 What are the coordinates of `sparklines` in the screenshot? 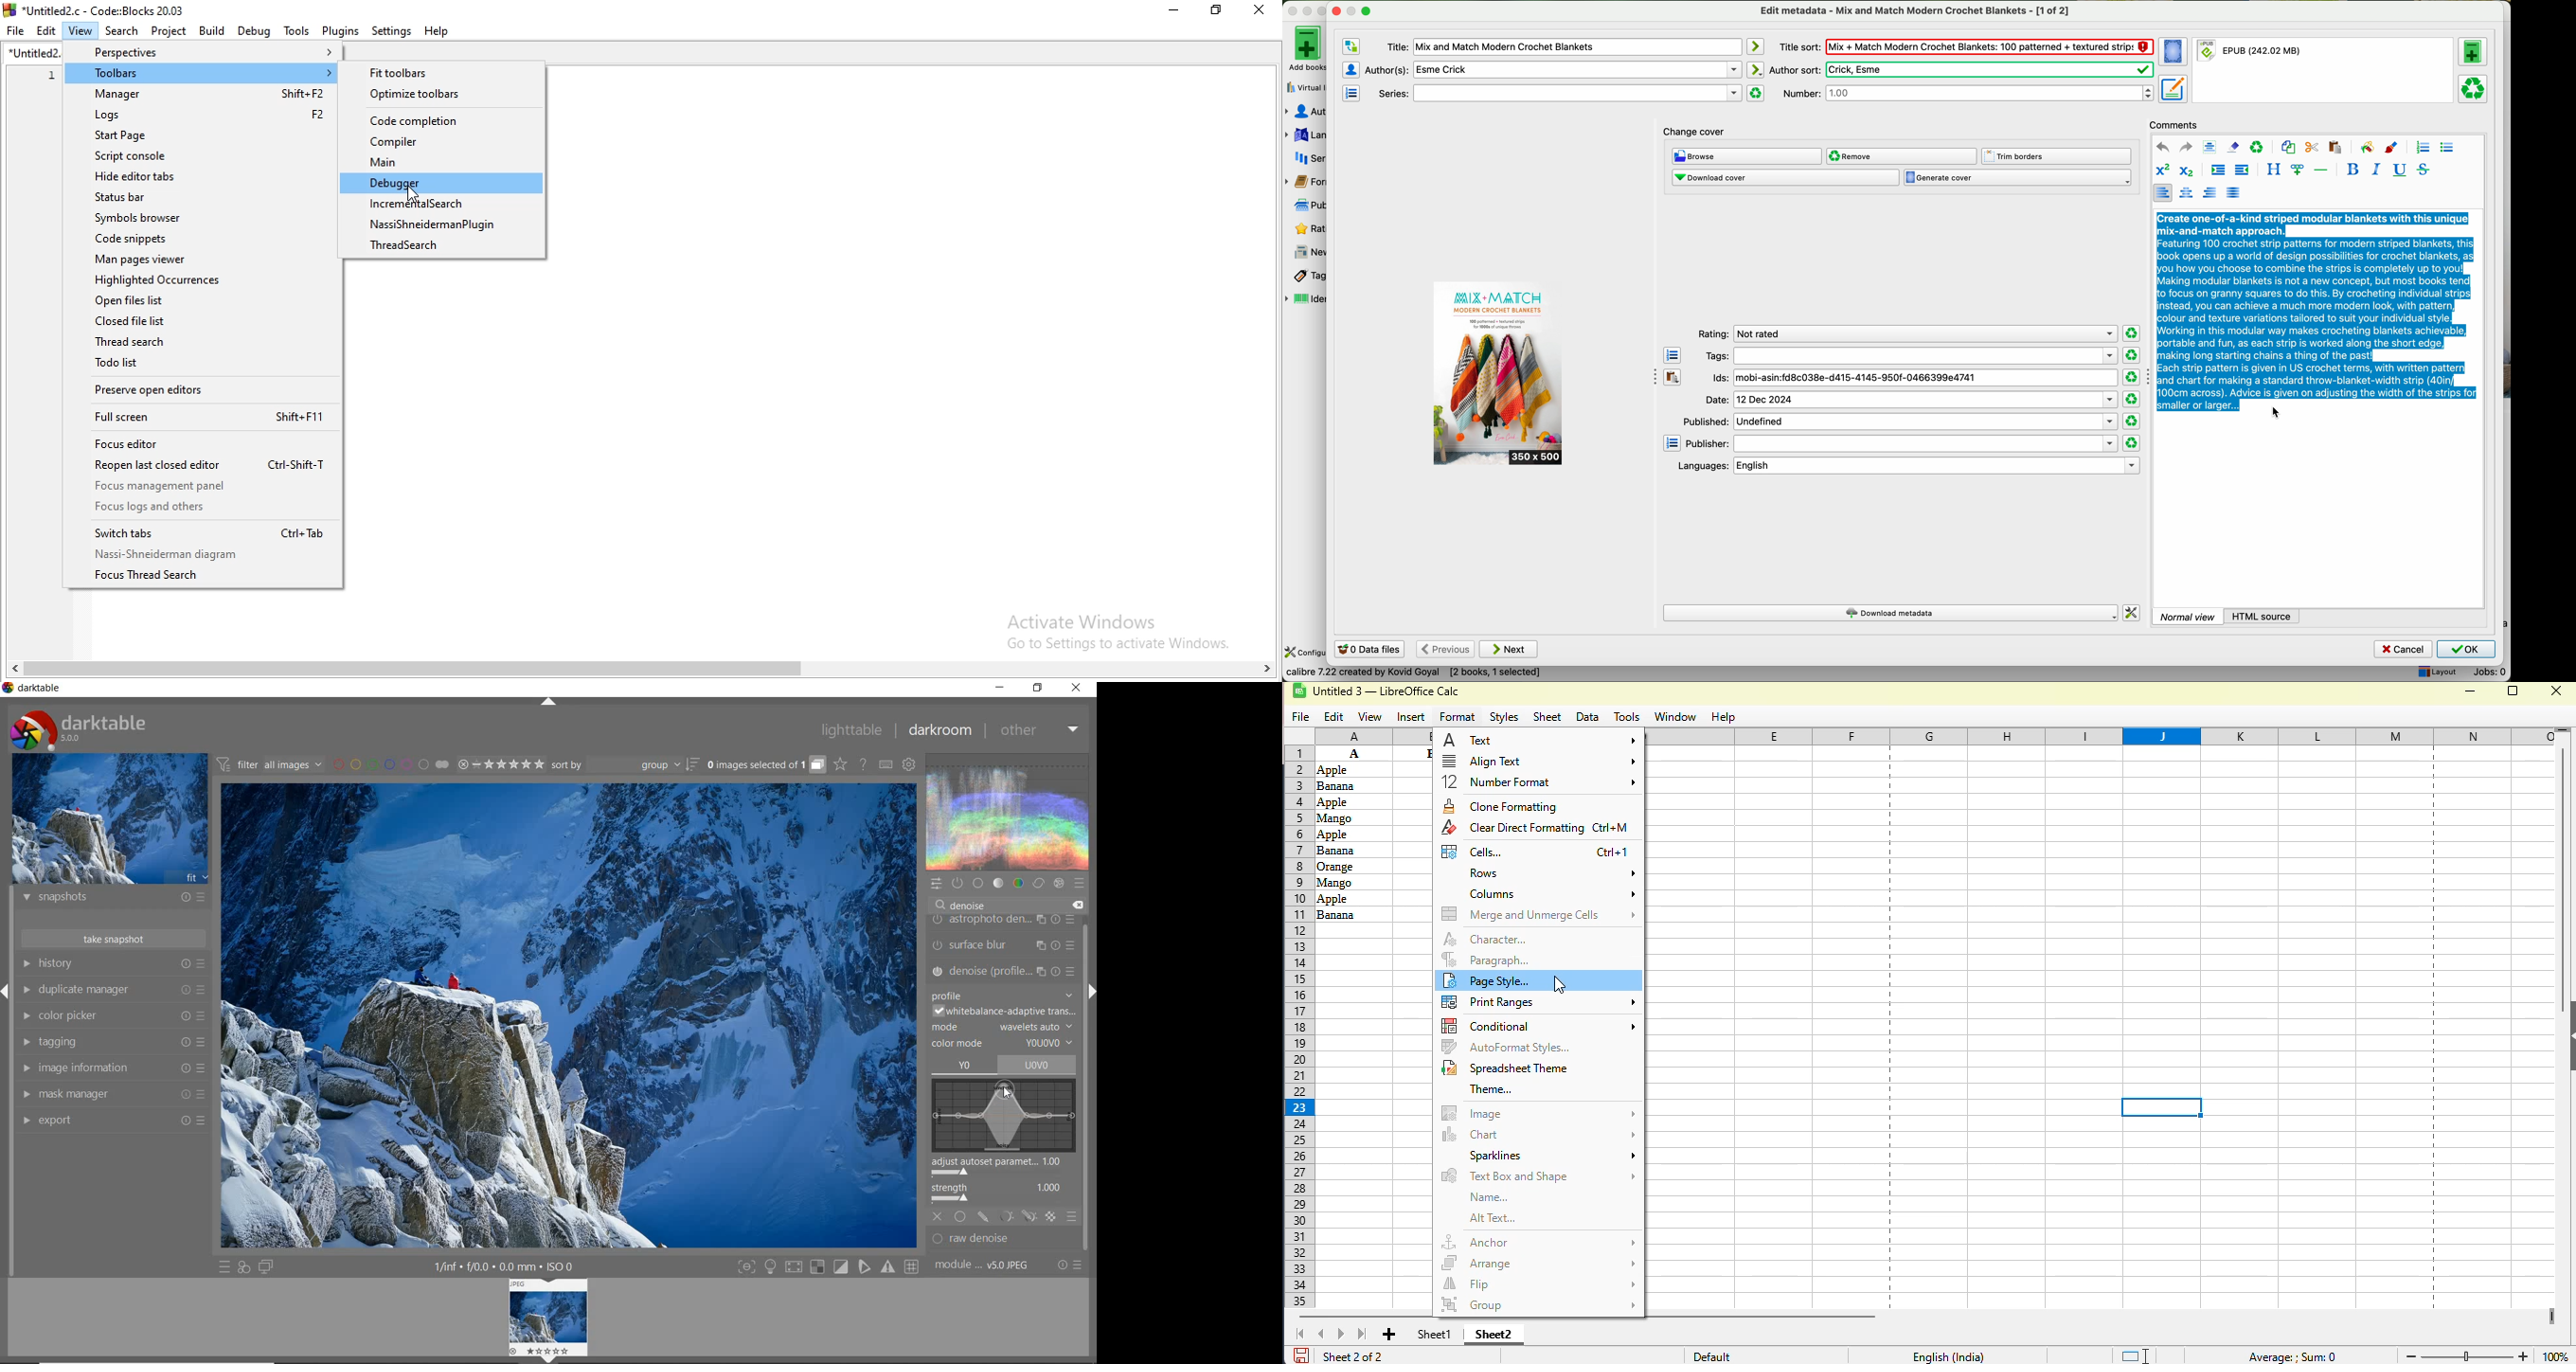 It's located at (1550, 1156).